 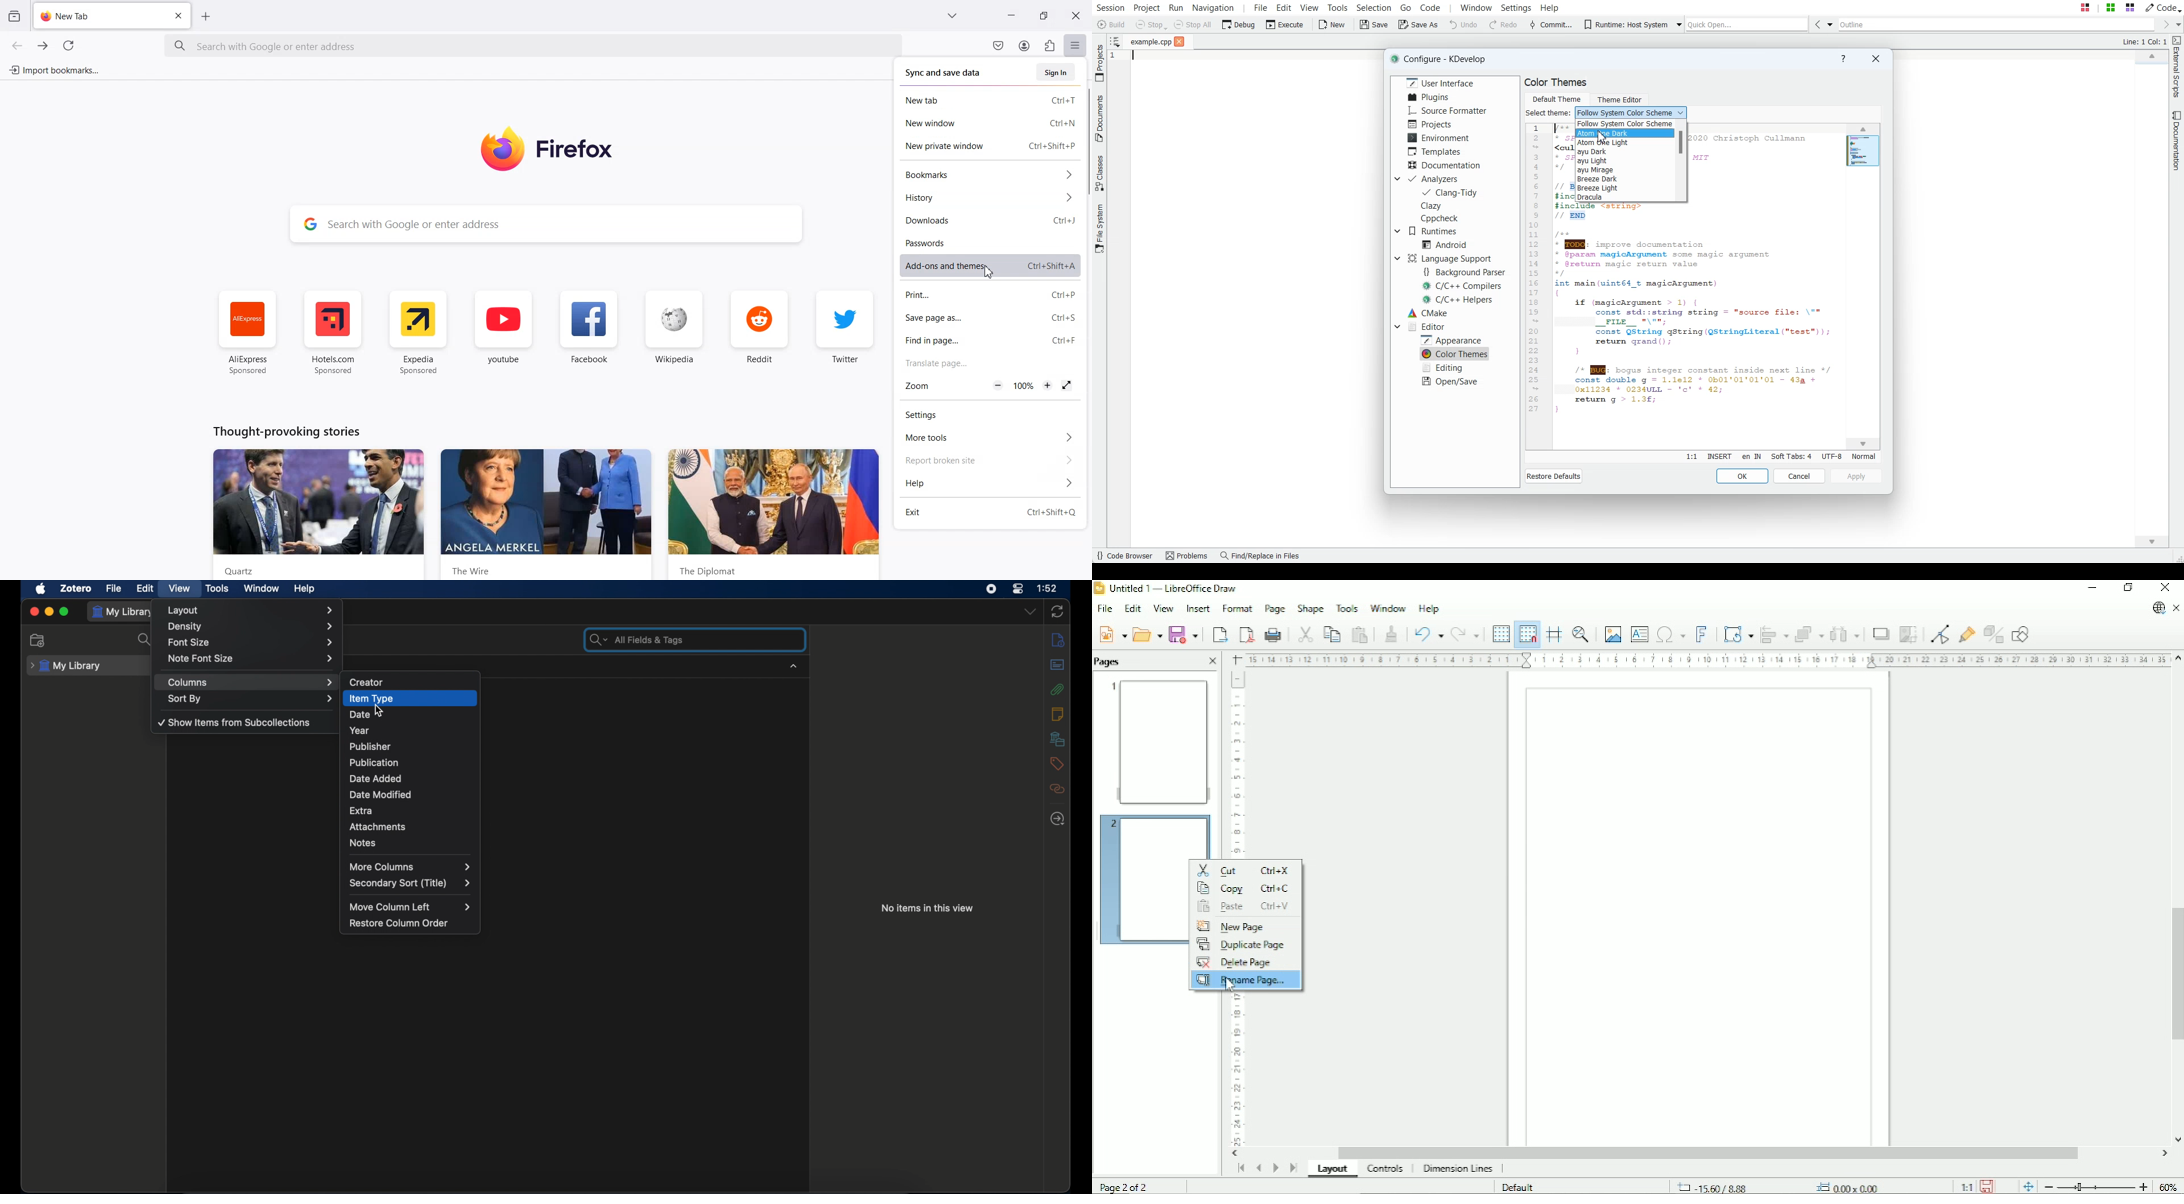 I want to click on Cursor, so click(x=1229, y=985).